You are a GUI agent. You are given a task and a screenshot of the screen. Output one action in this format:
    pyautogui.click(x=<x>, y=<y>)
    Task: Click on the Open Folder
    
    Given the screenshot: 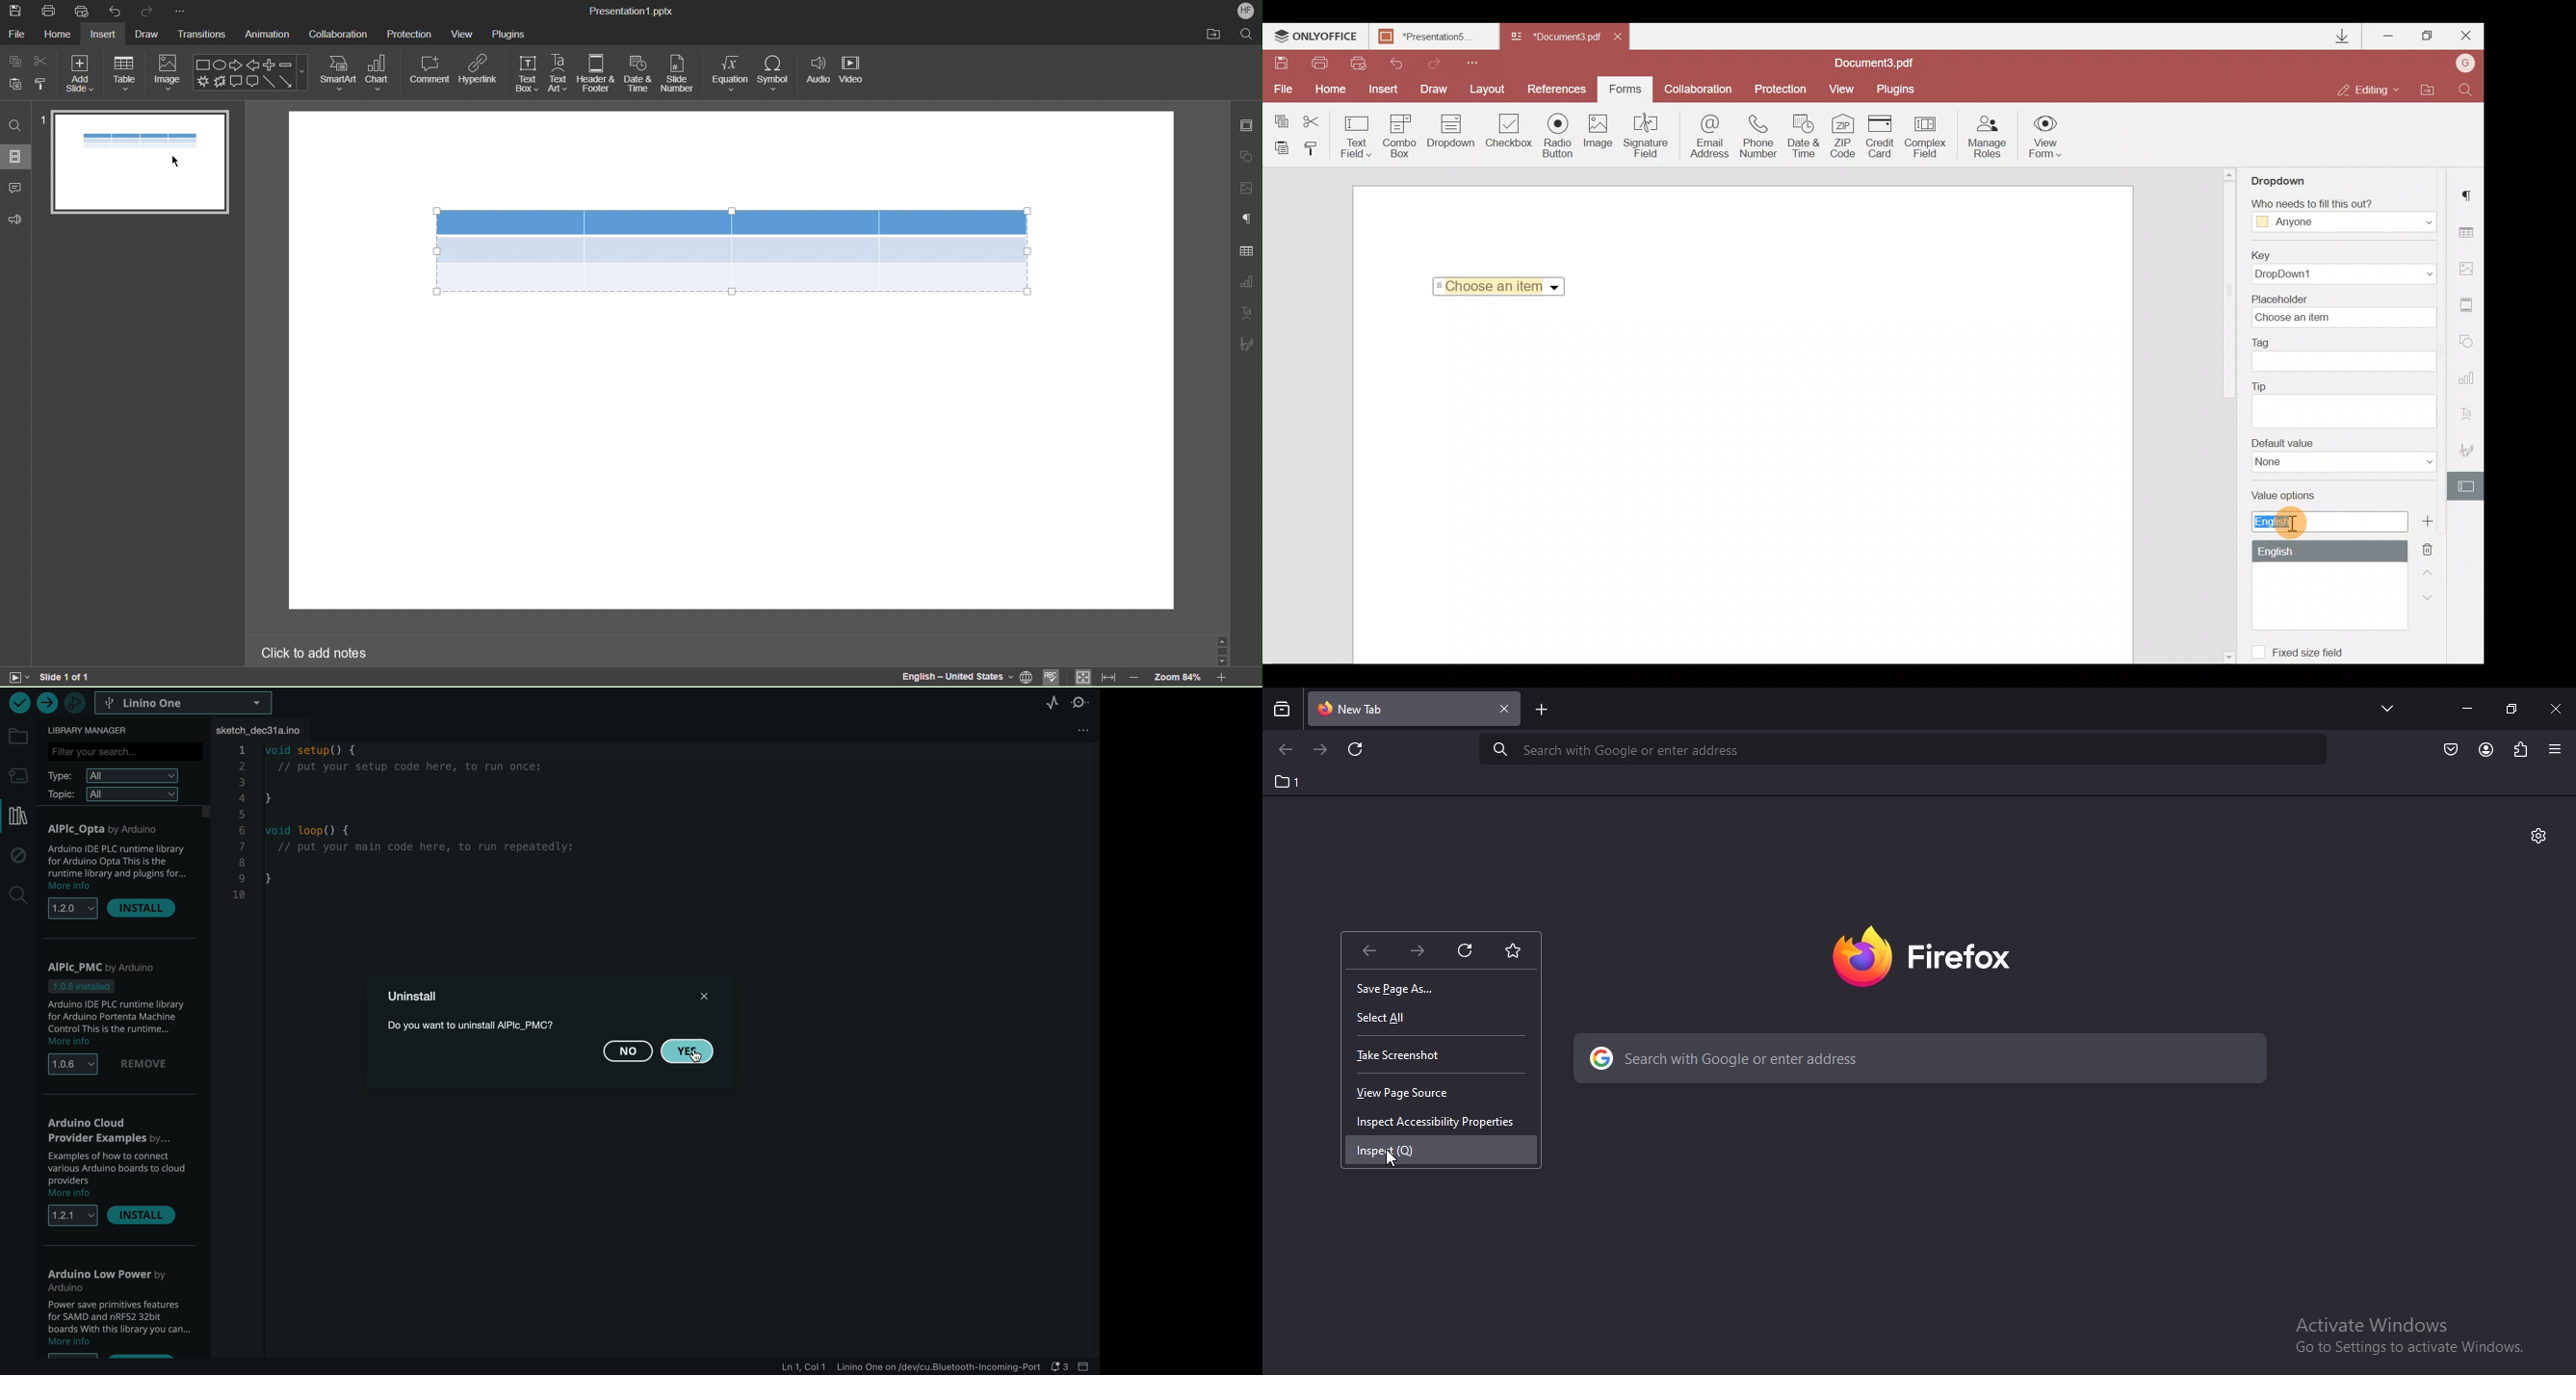 What is the action you would take?
    pyautogui.click(x=1214, y=34)
    